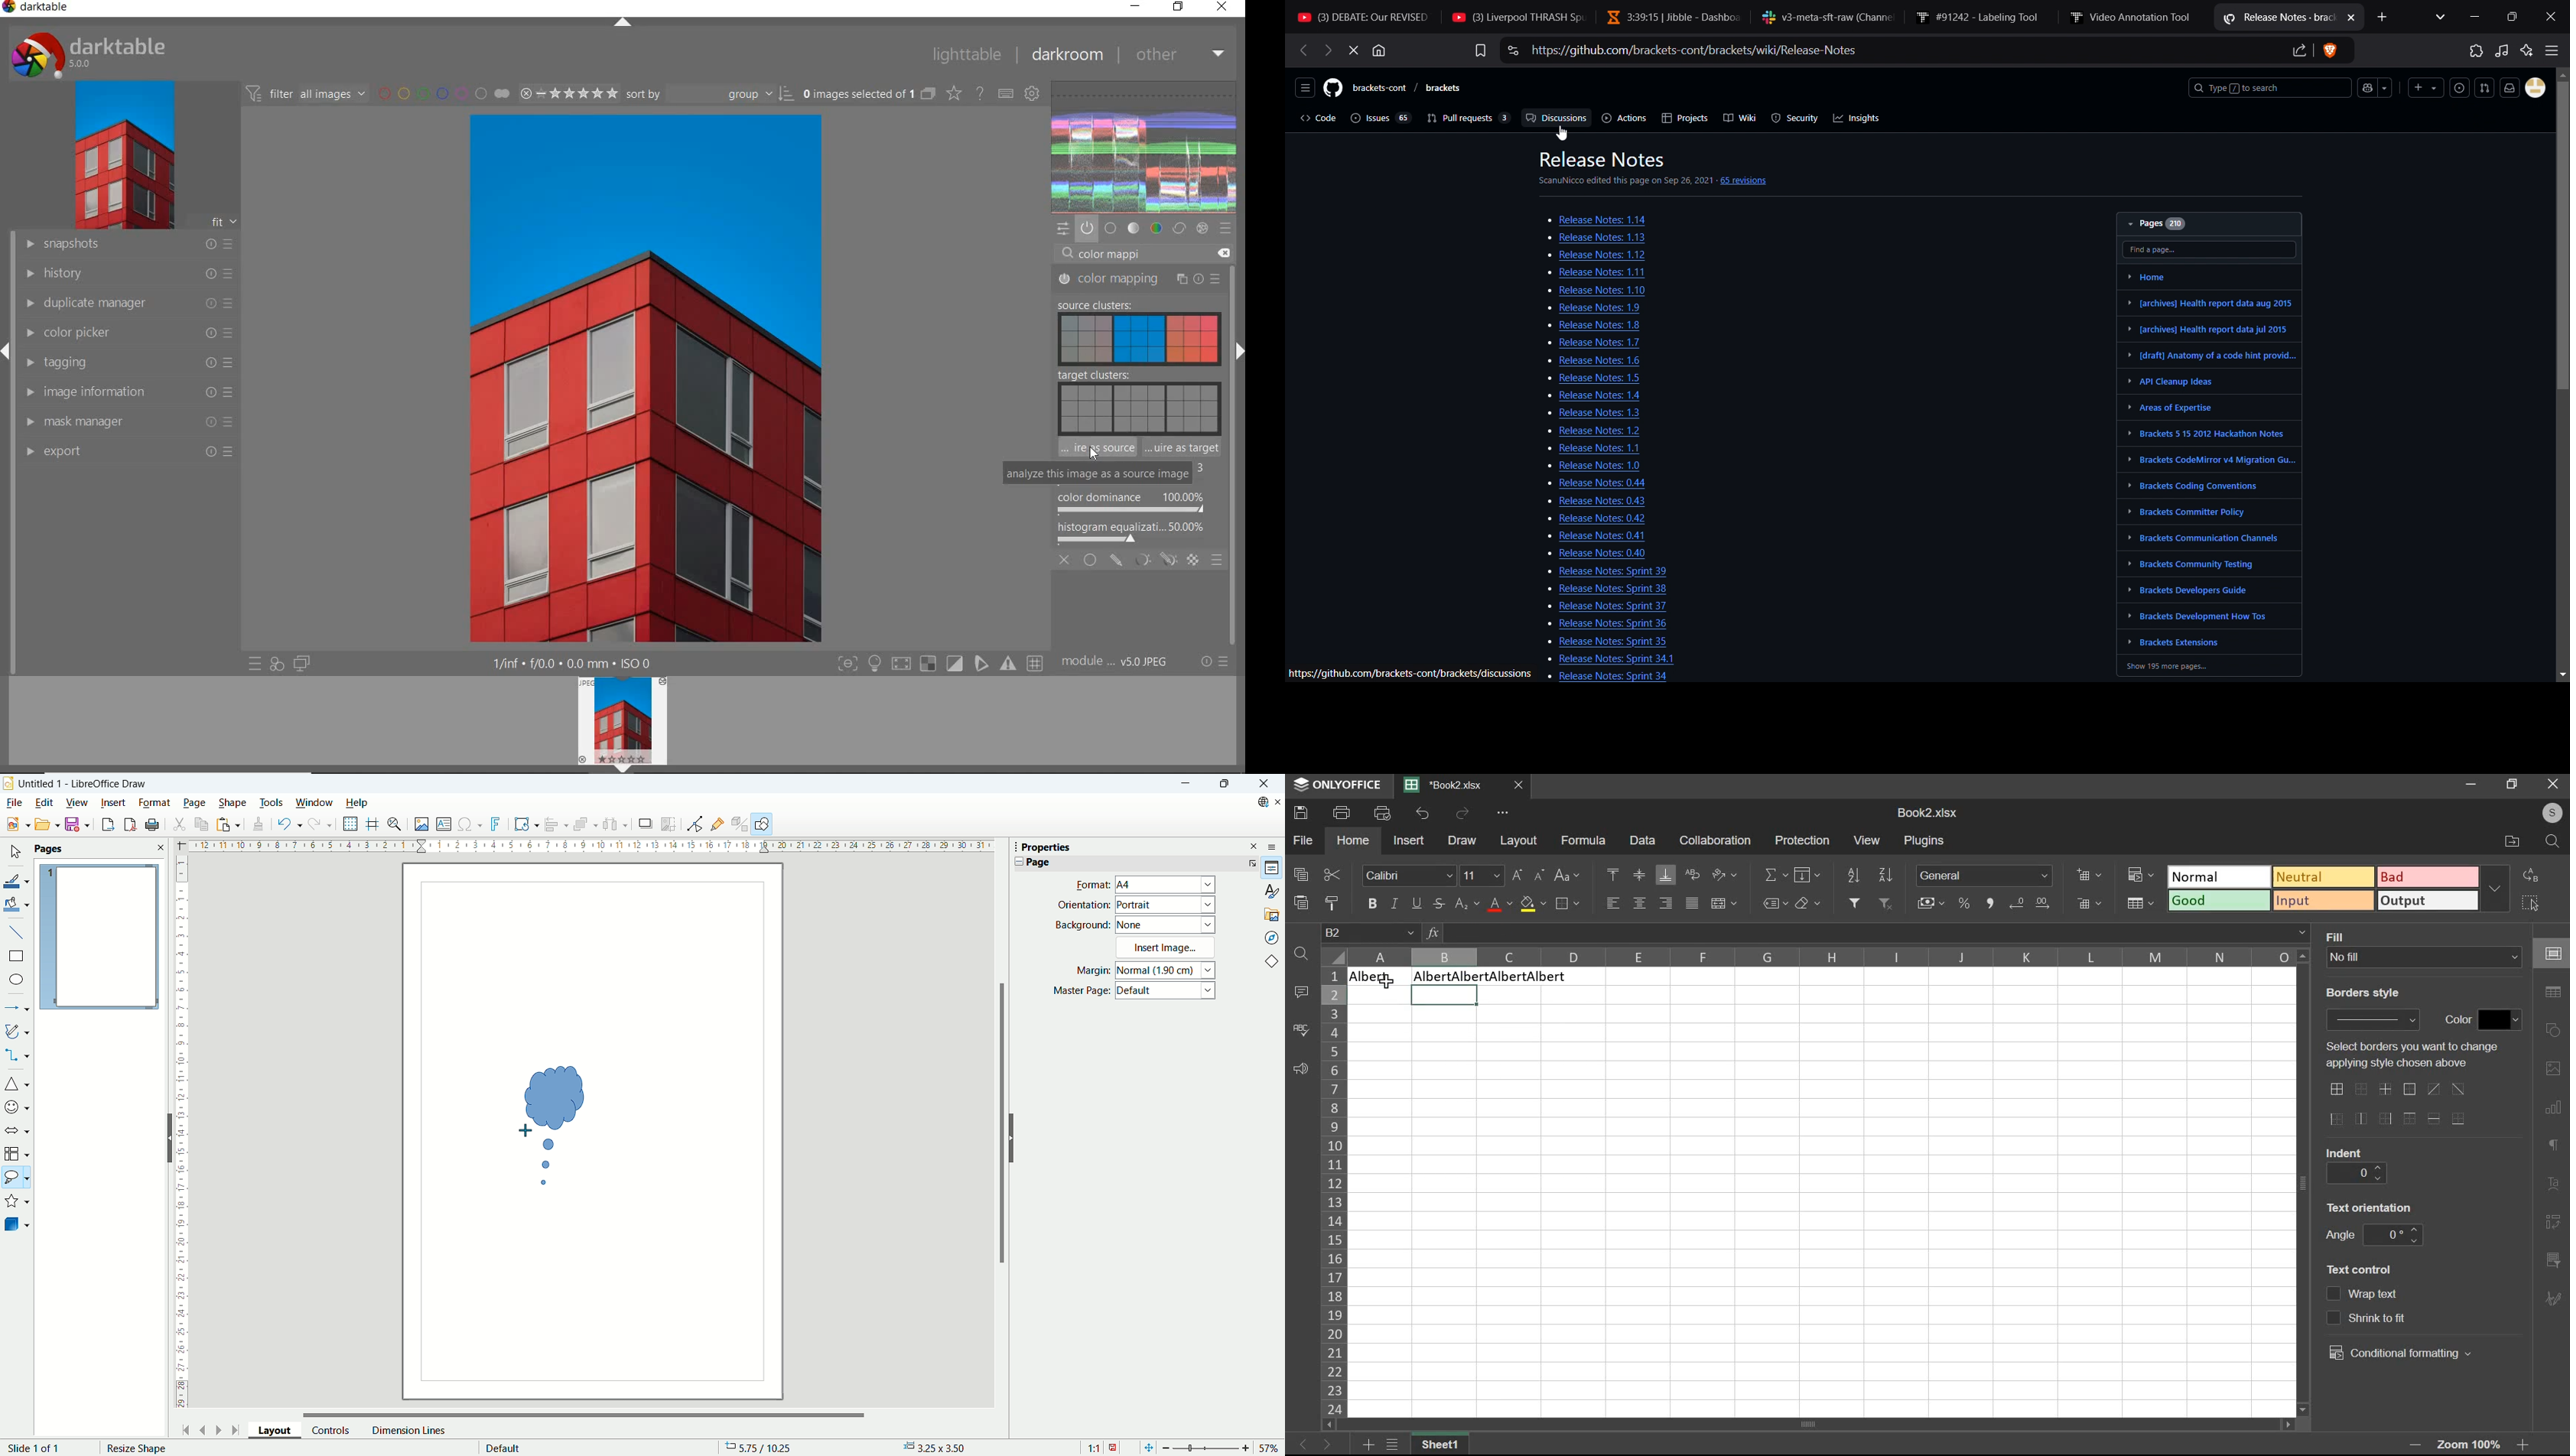 The width and height of the screenshot is (2576, 1456). What do you see at coordinates (2197, 433) in the screenshot?
I see `| » Brackets 515 2012 Hackathon Notes` at bounding box center [2197, 433].